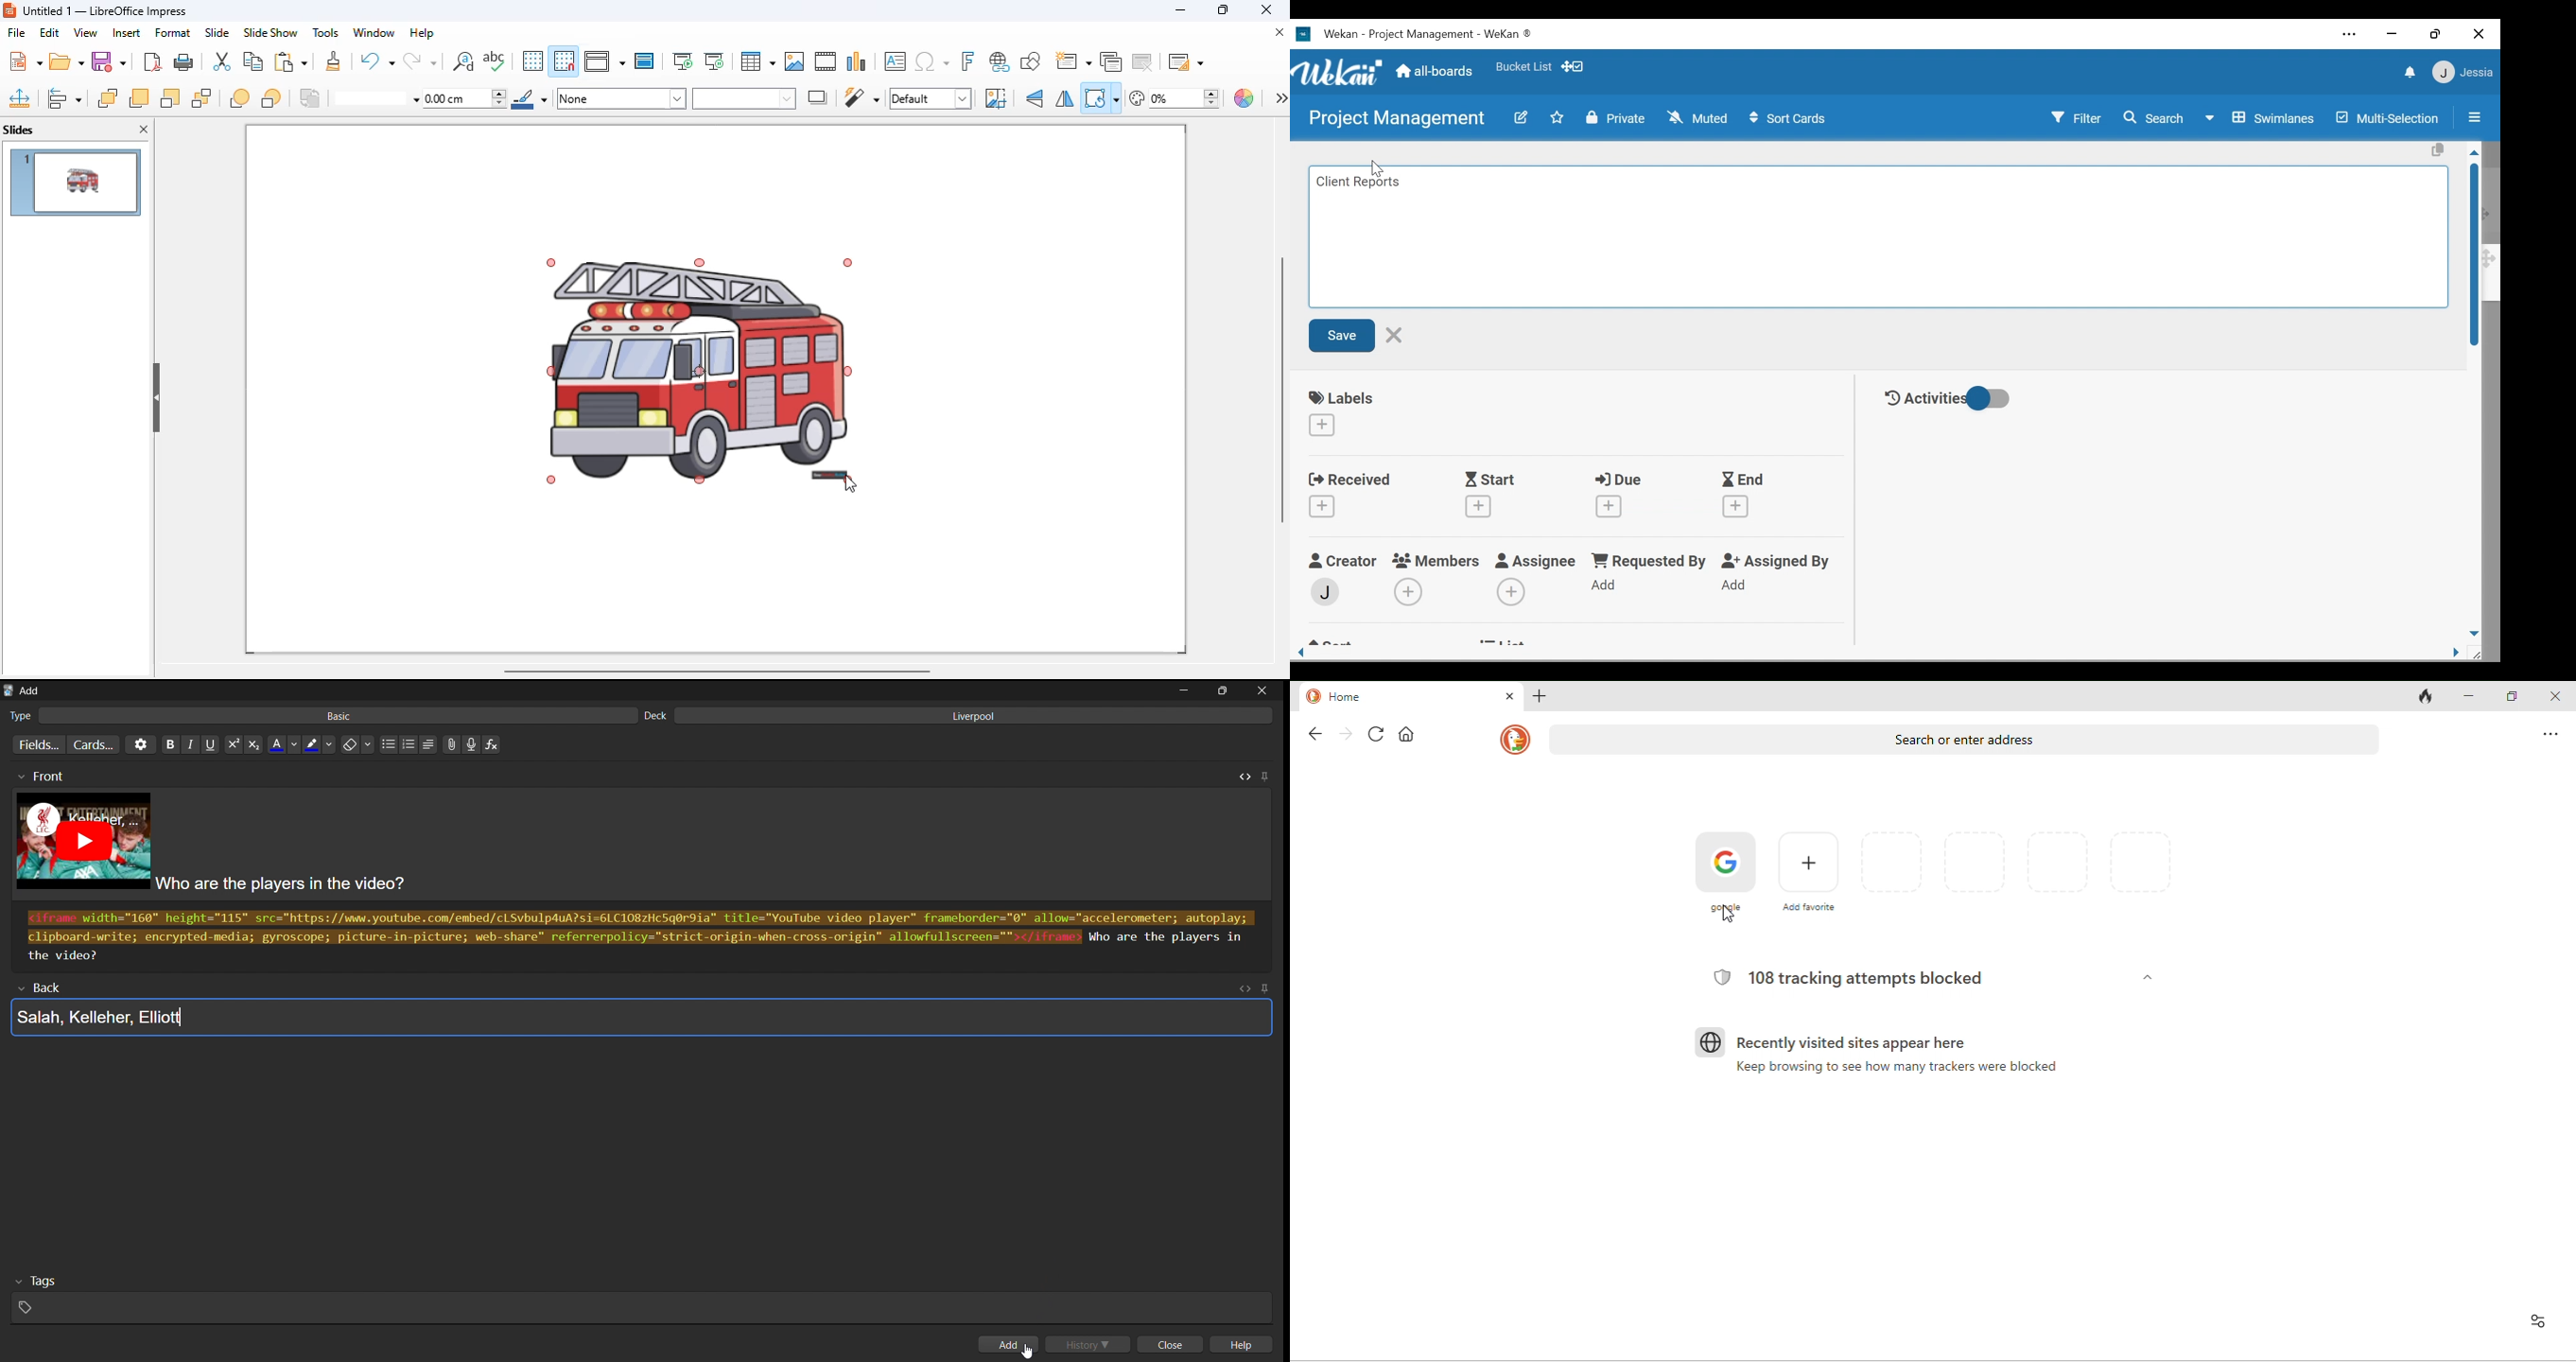 This screenshot has width=2576, height=1372. Describe the element at coordinates (2555, 697) in the screenshot. I see `close` at that location.